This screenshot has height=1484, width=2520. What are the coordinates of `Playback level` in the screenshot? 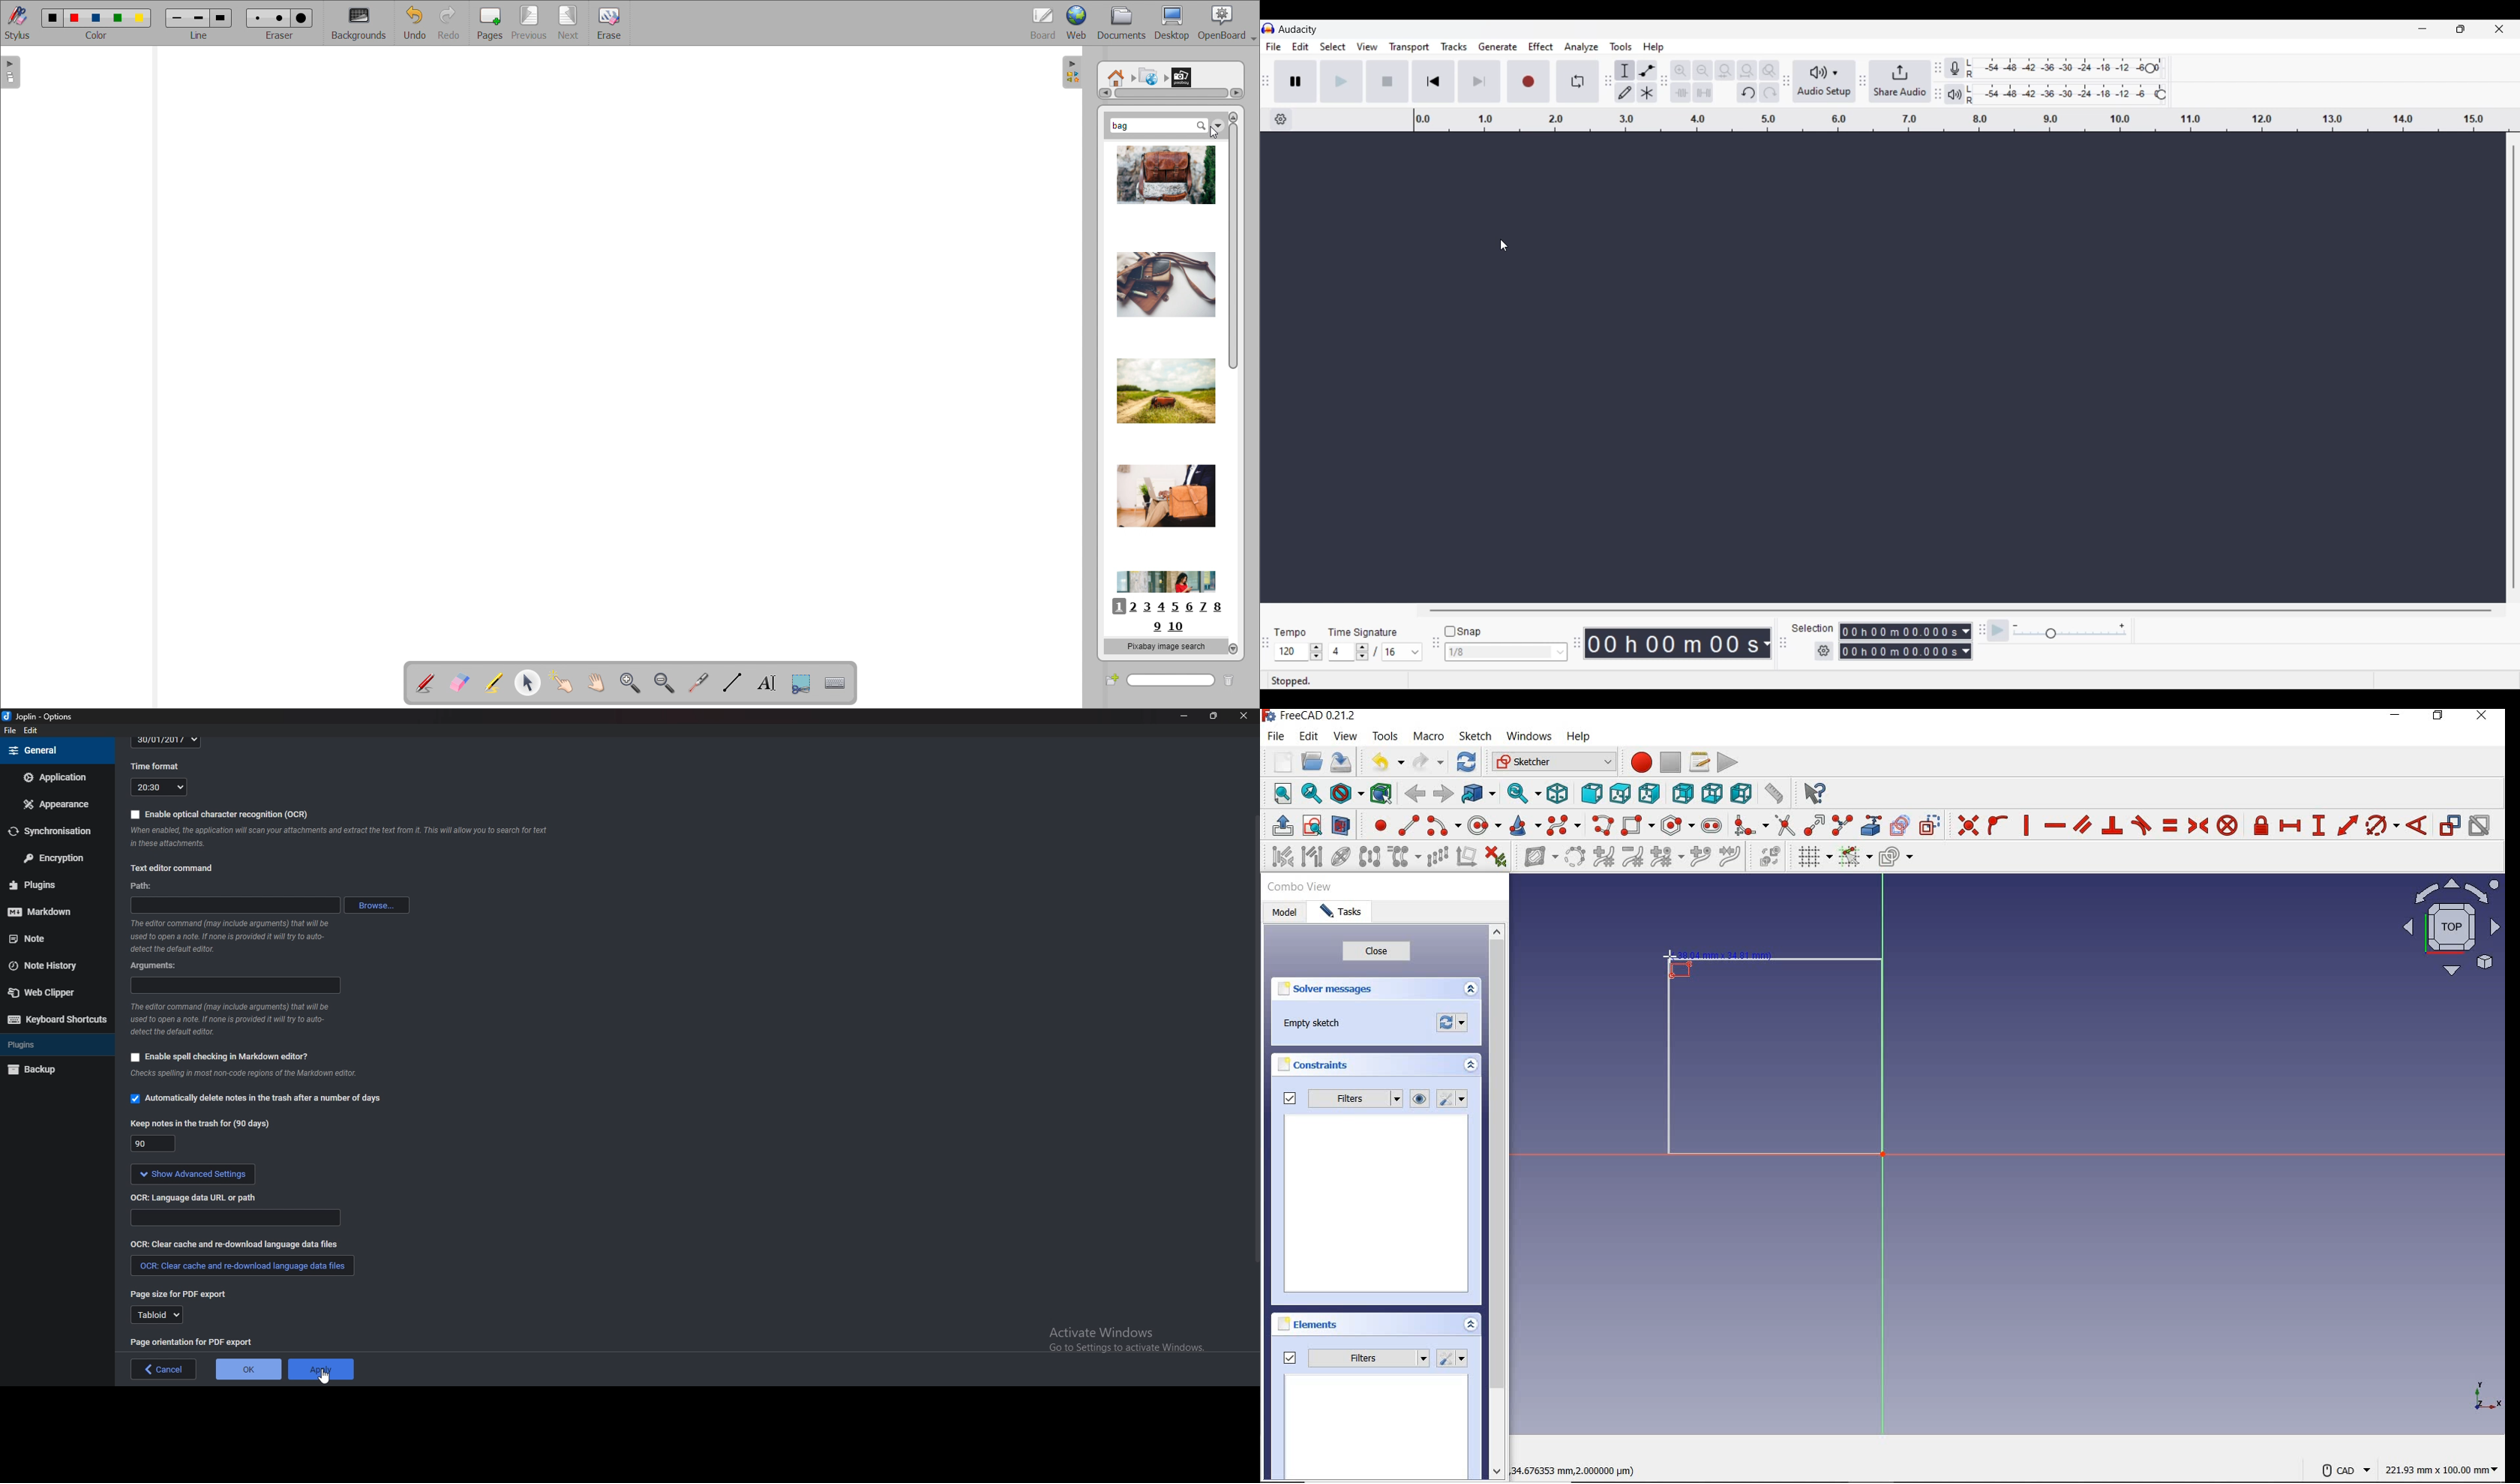 It's located at (2063, 95).